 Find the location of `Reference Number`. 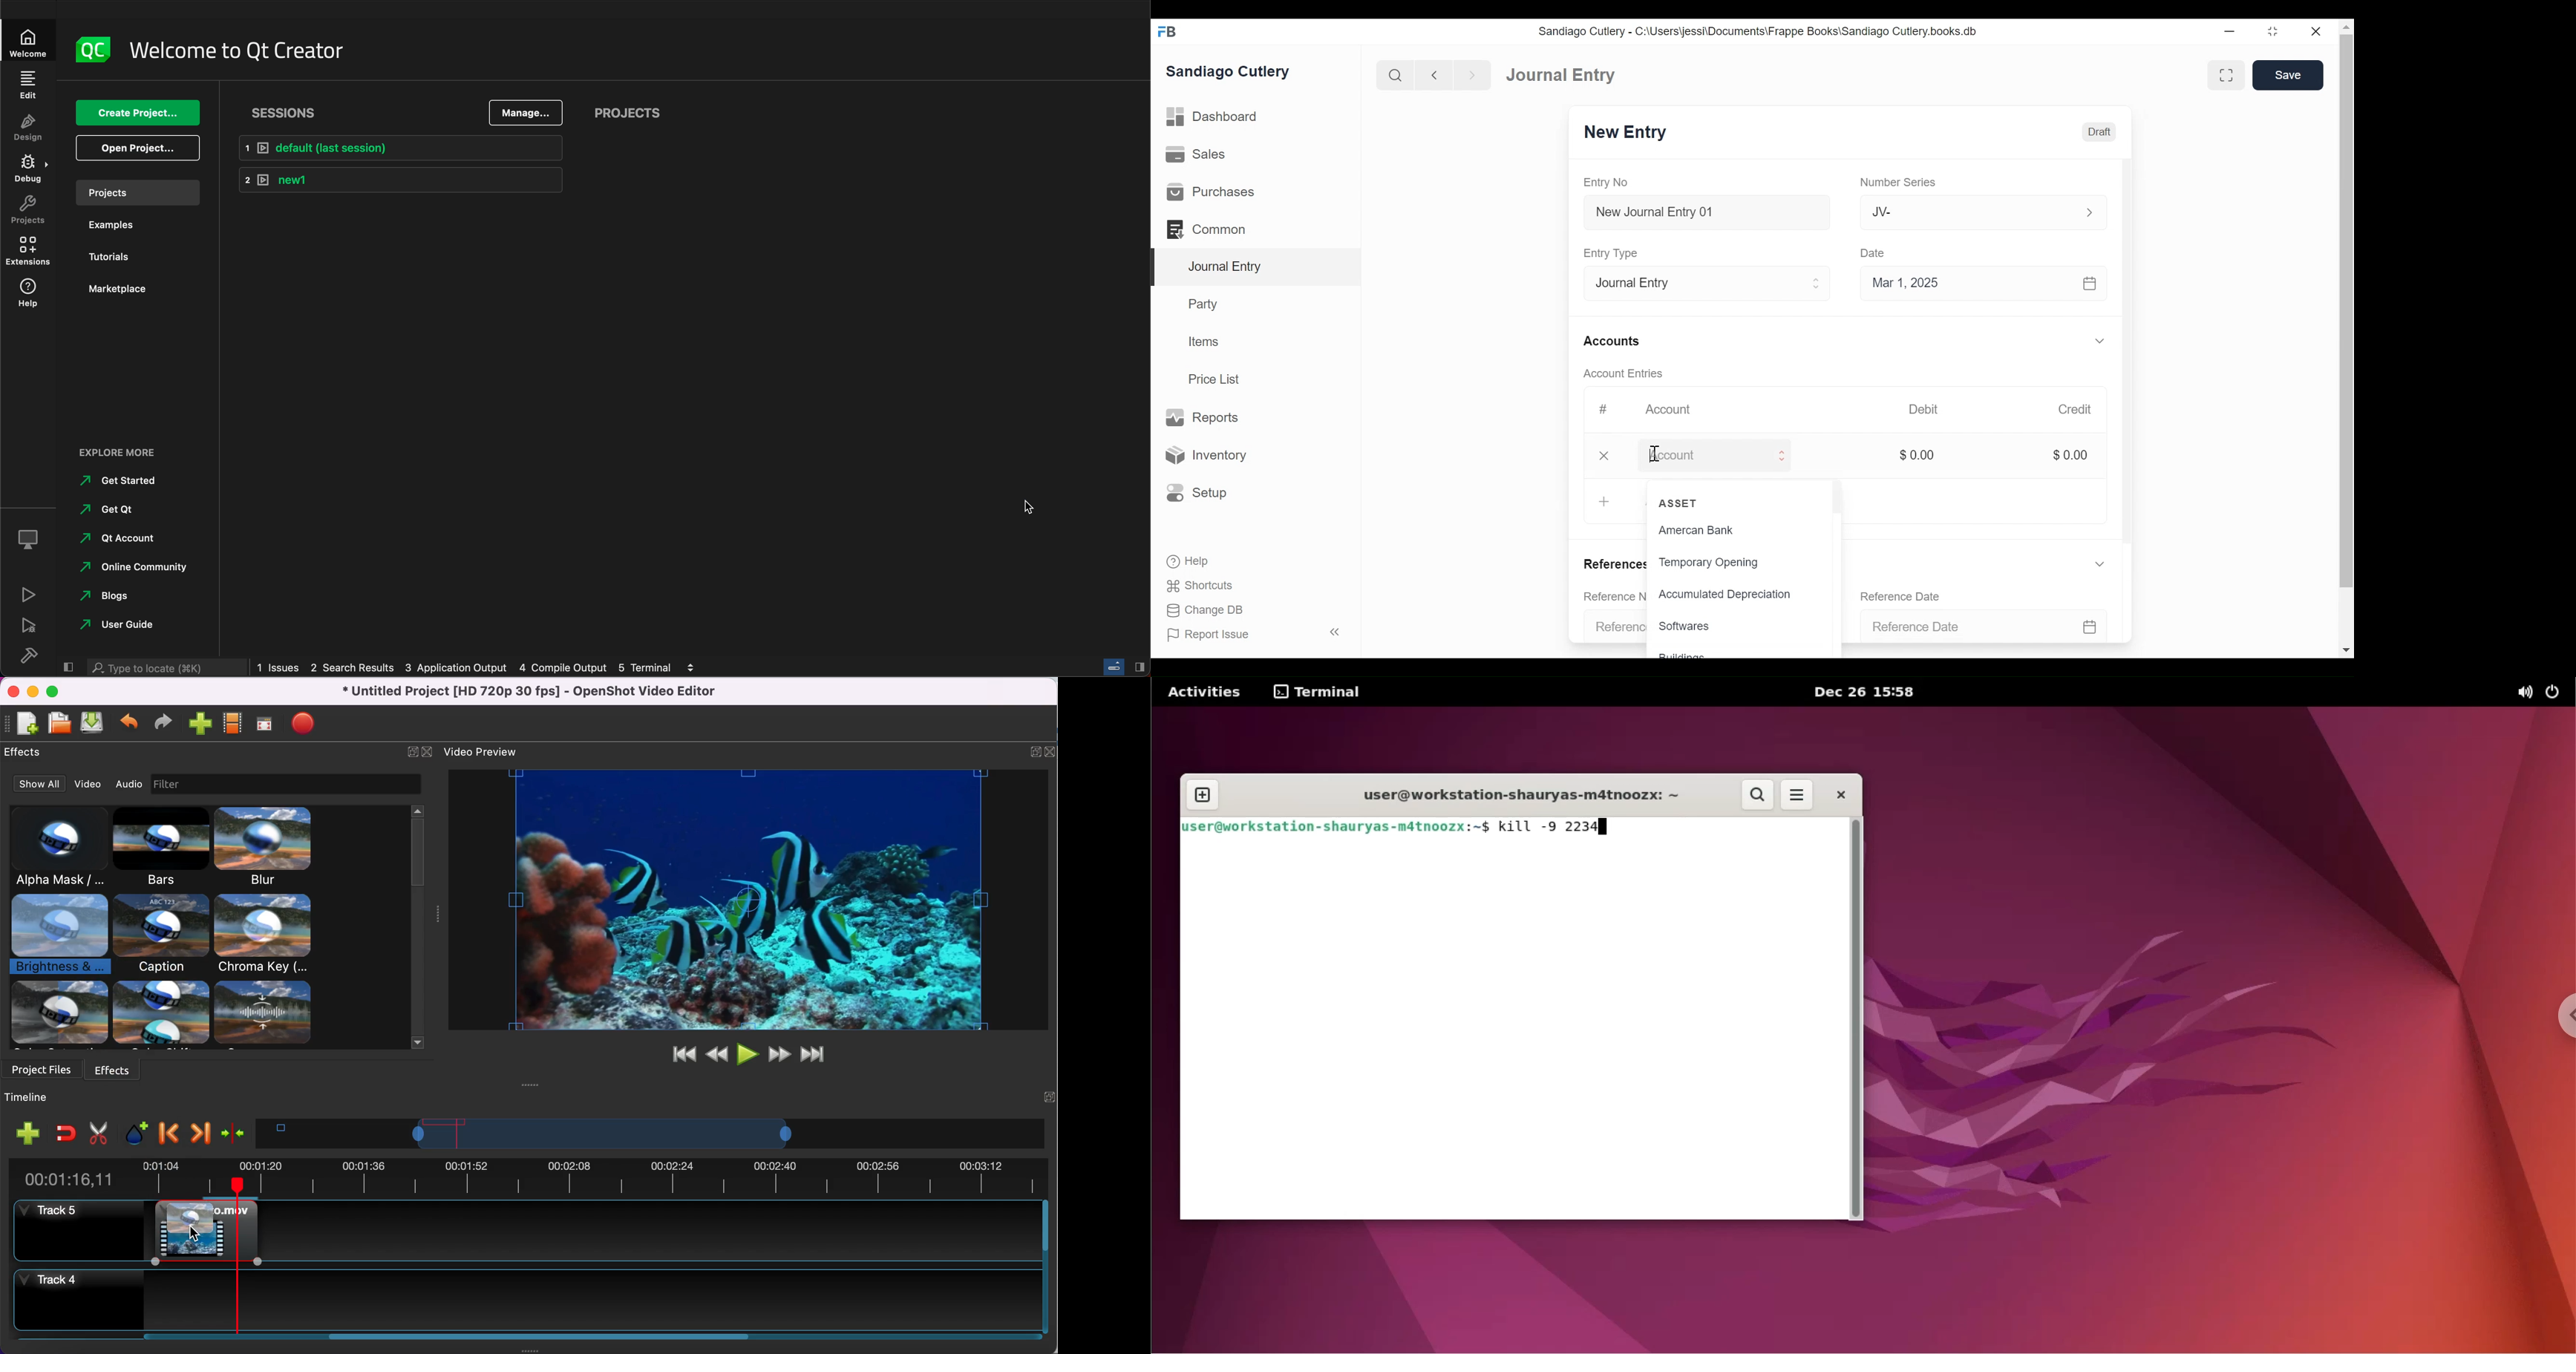

Reference Number is located at coordinates (1615, 627).